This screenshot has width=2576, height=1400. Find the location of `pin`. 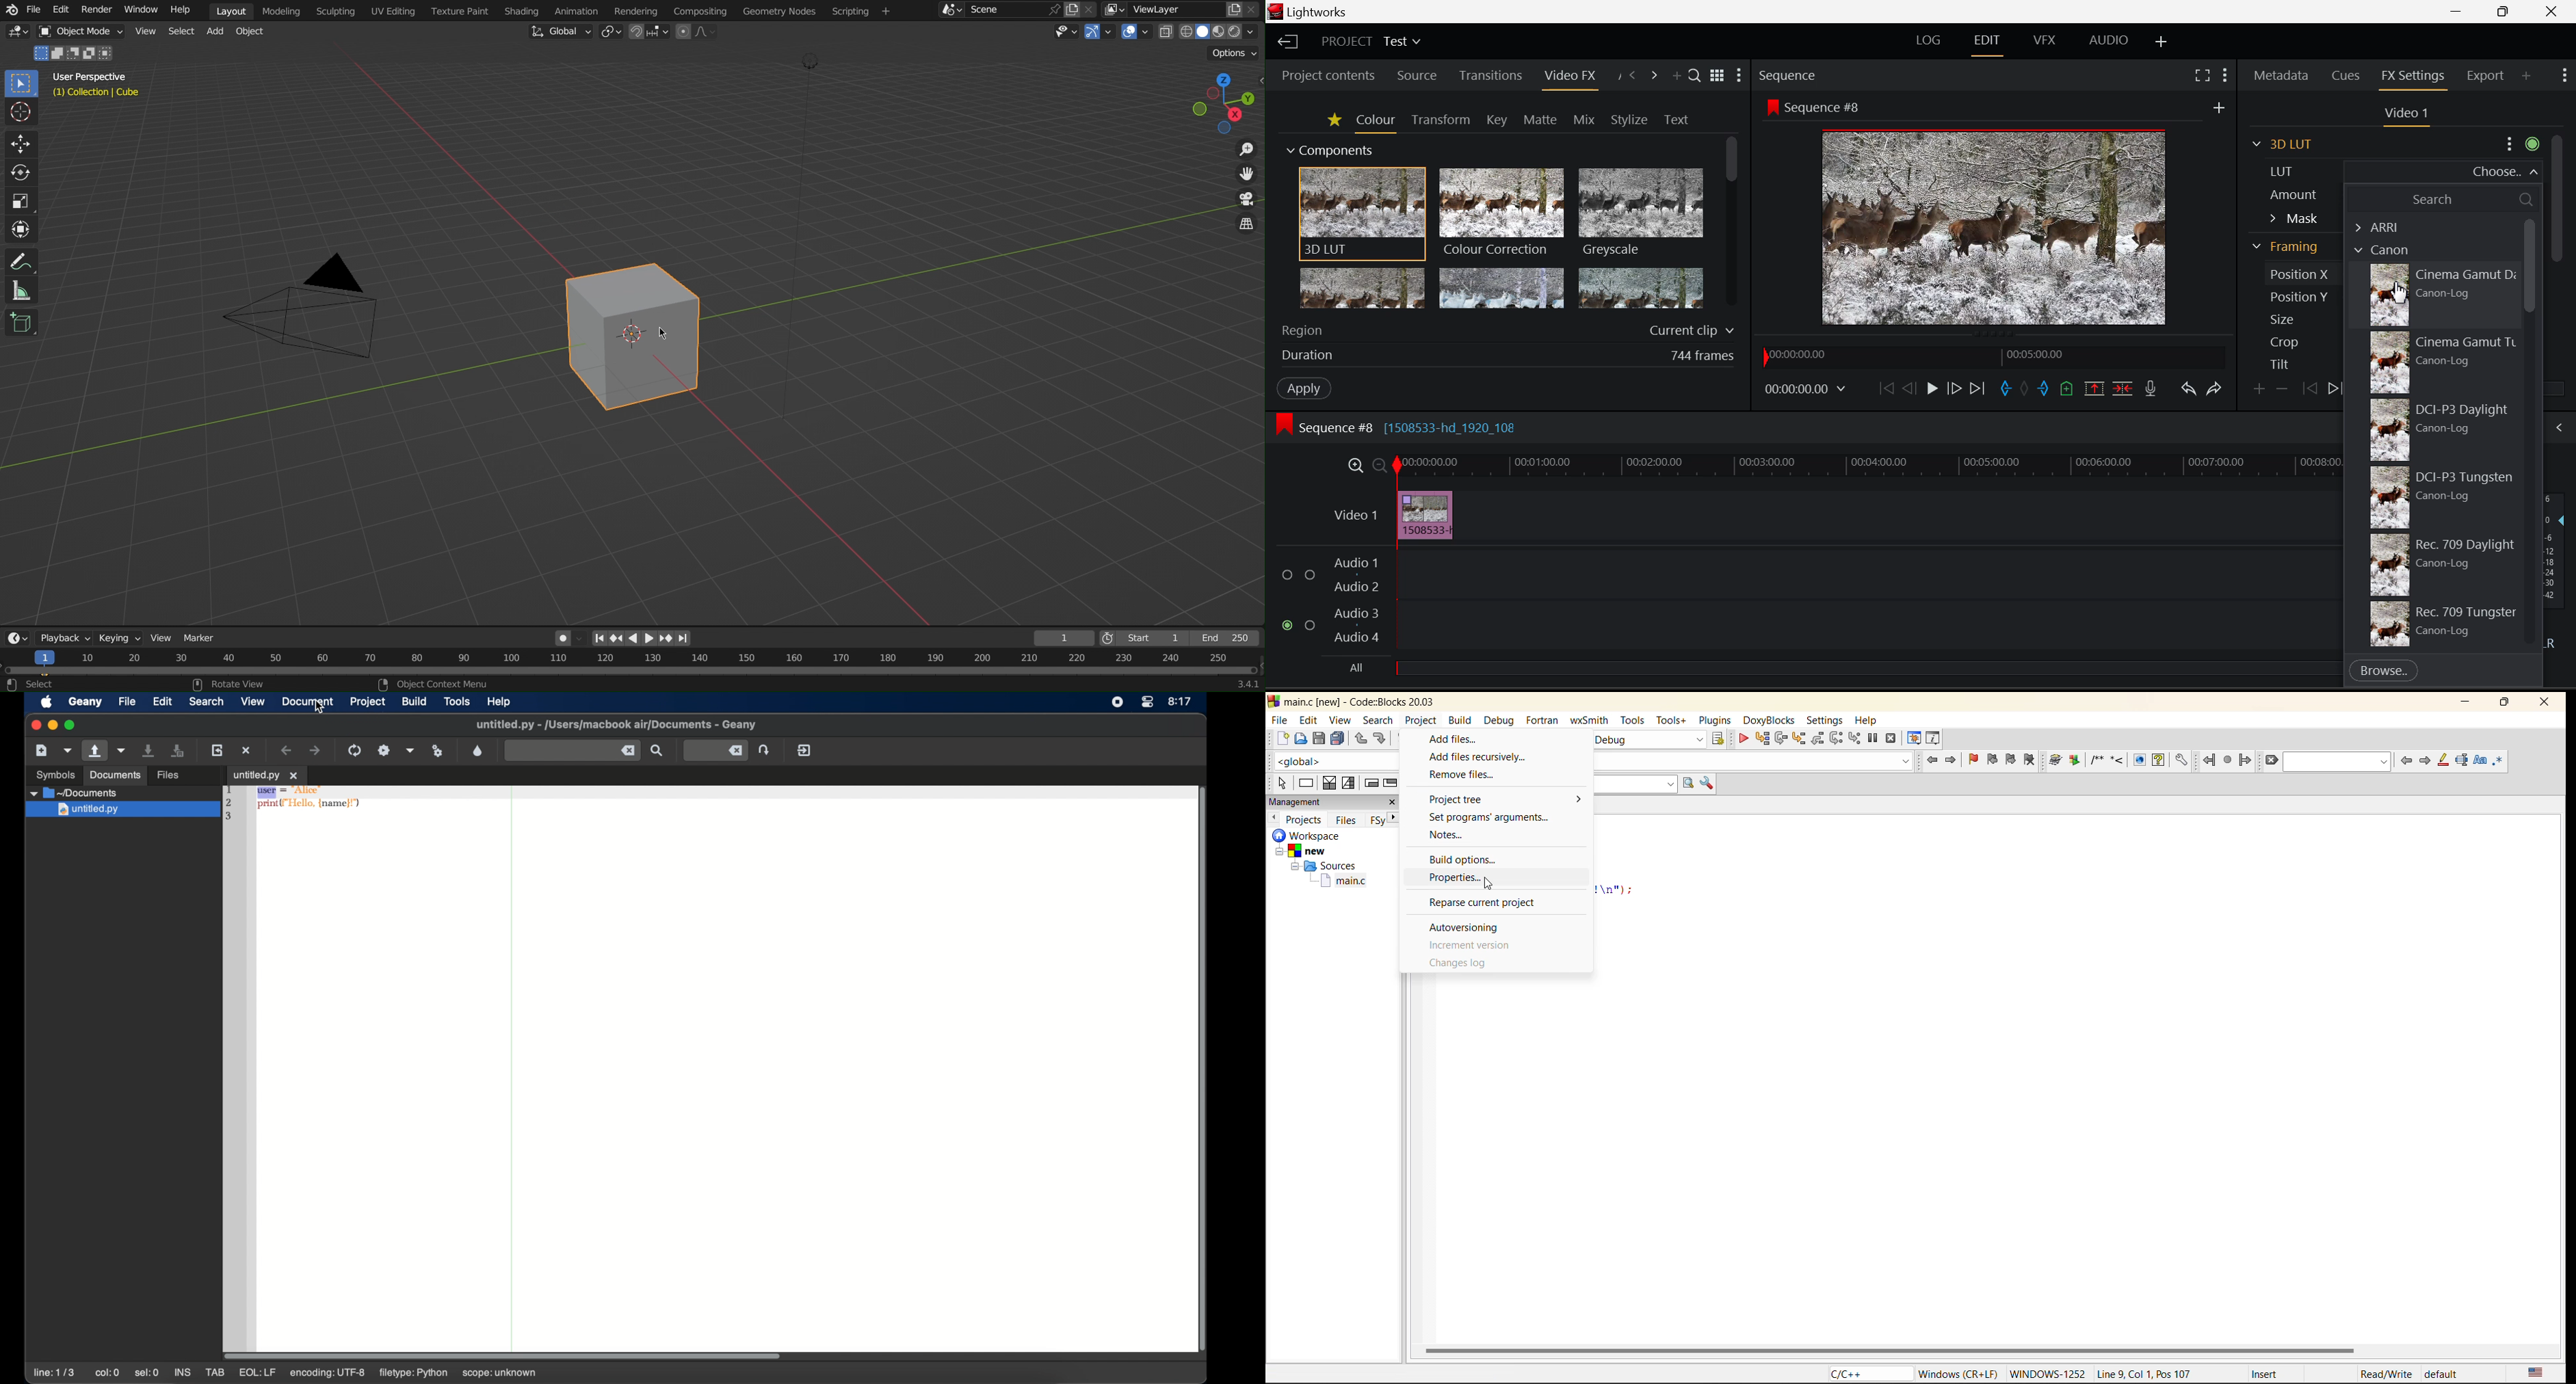

pin is located at coordinates (1052, 9).